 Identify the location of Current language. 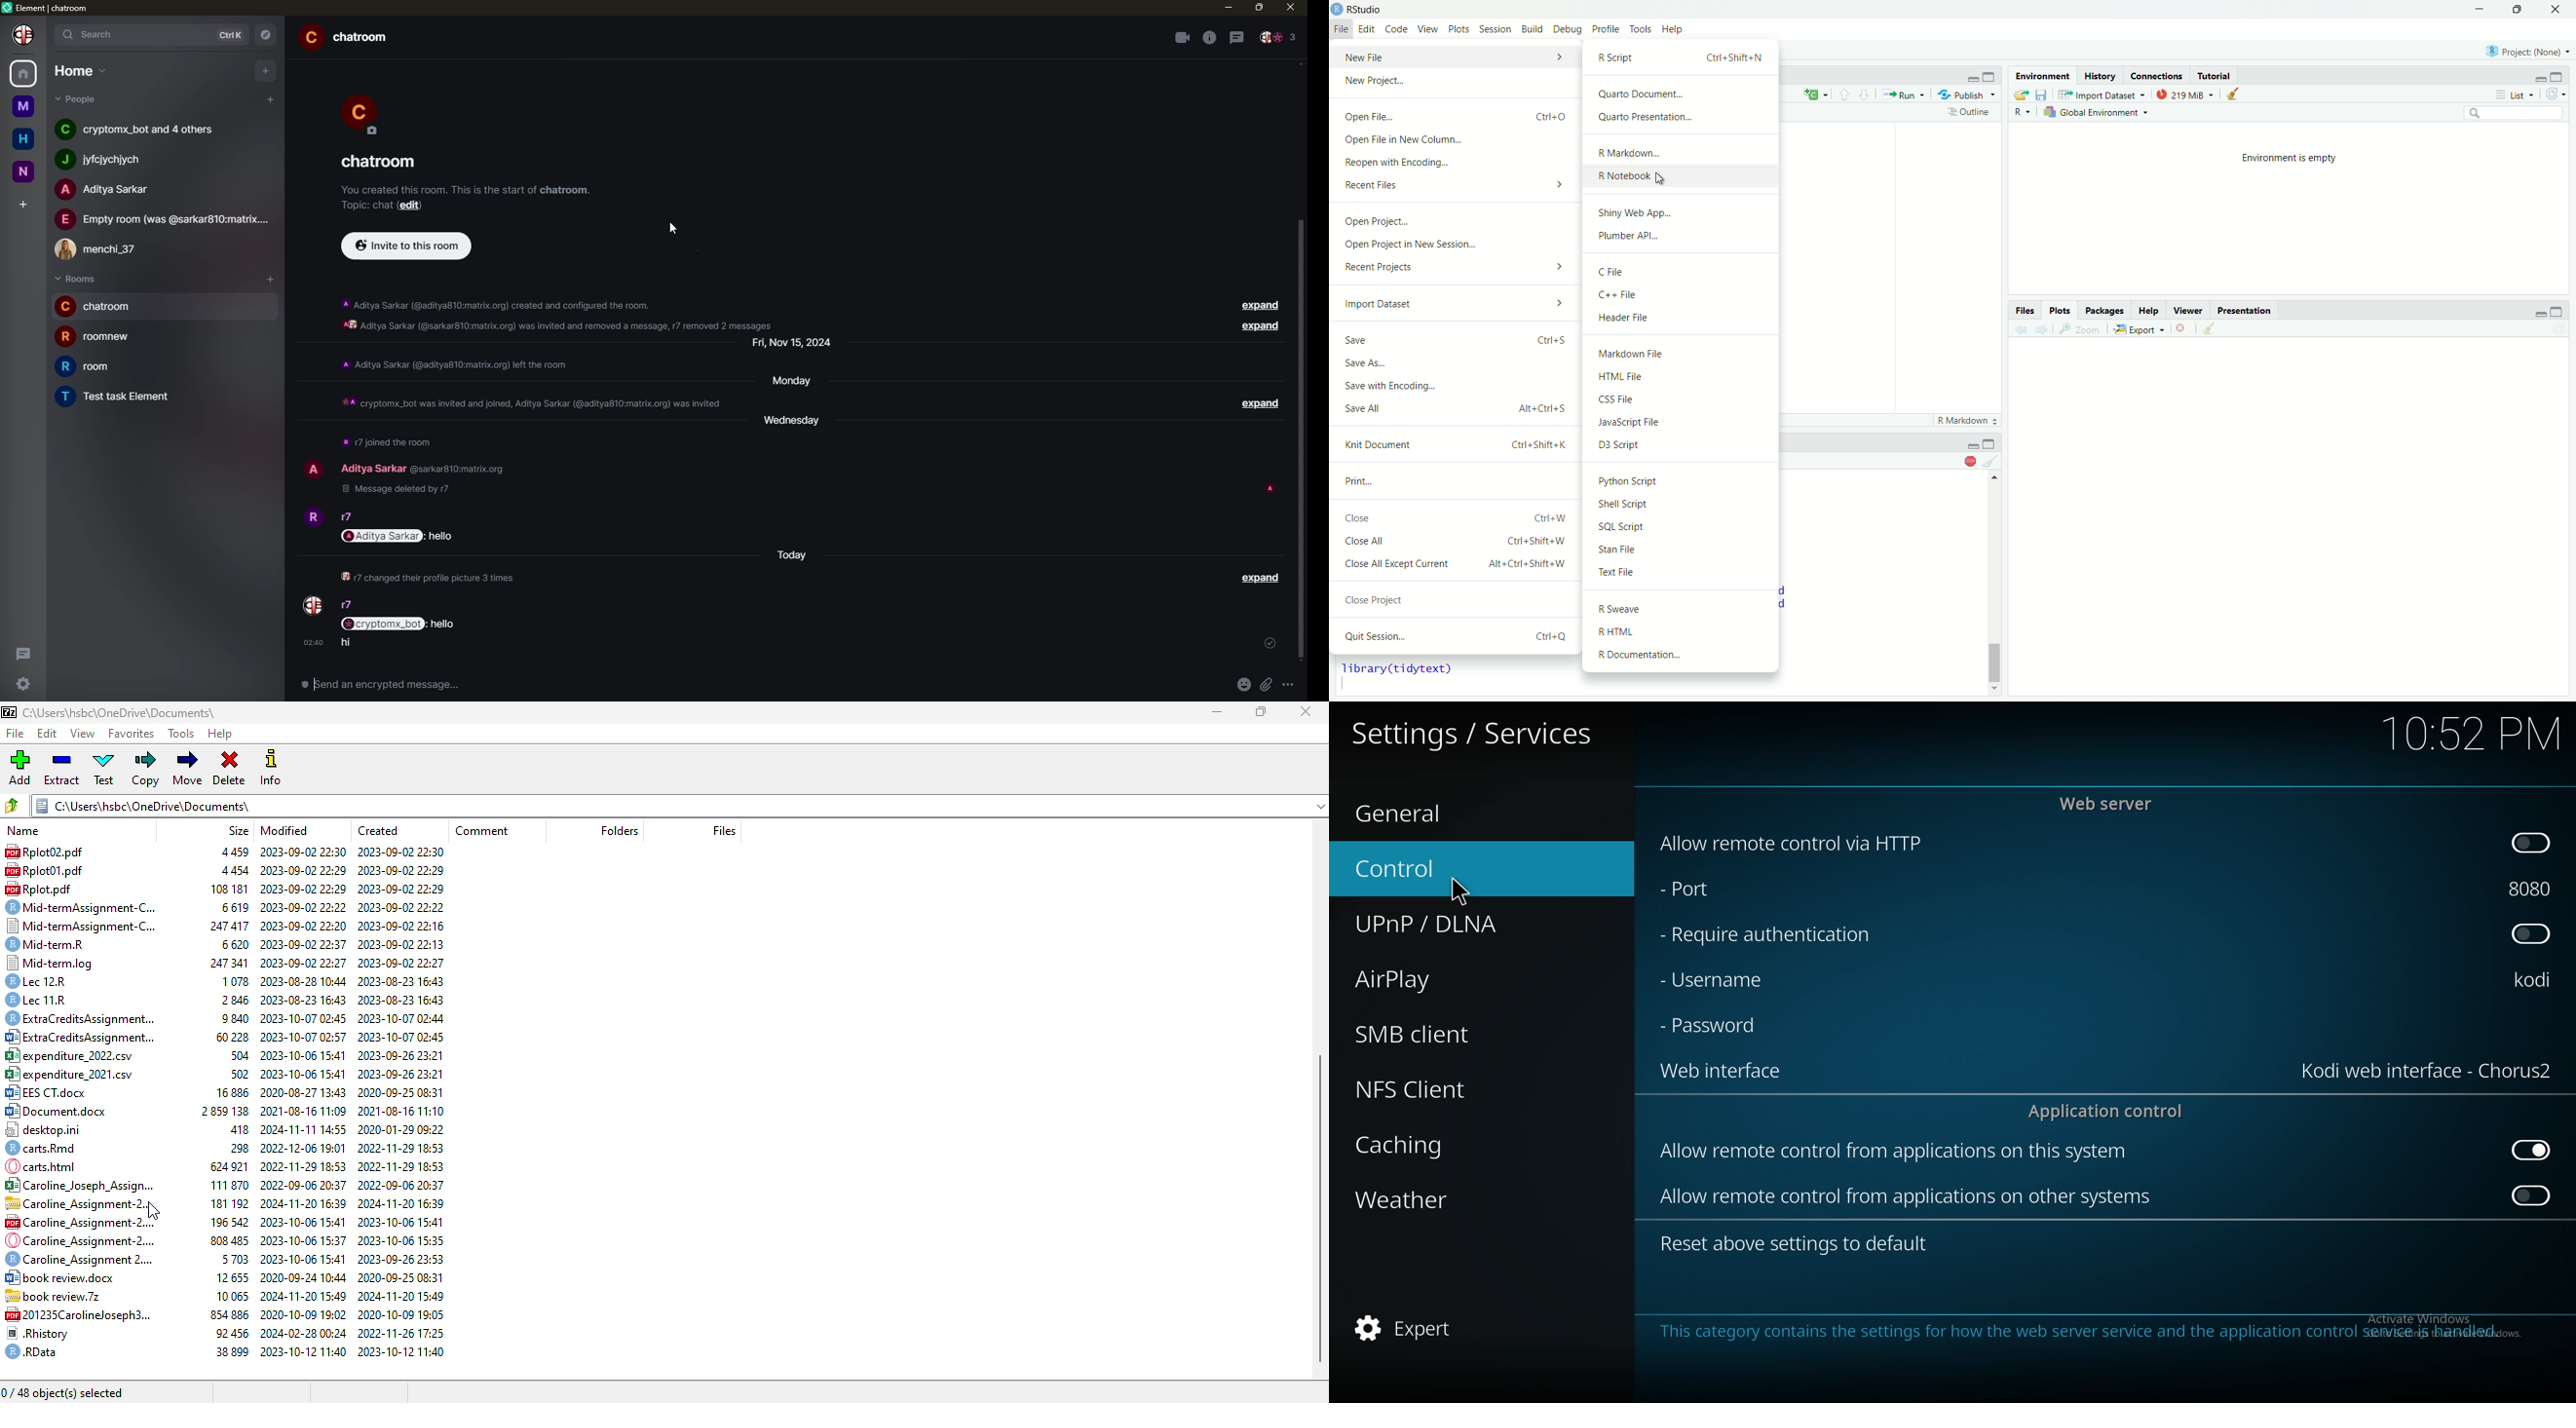
(1817, 94).